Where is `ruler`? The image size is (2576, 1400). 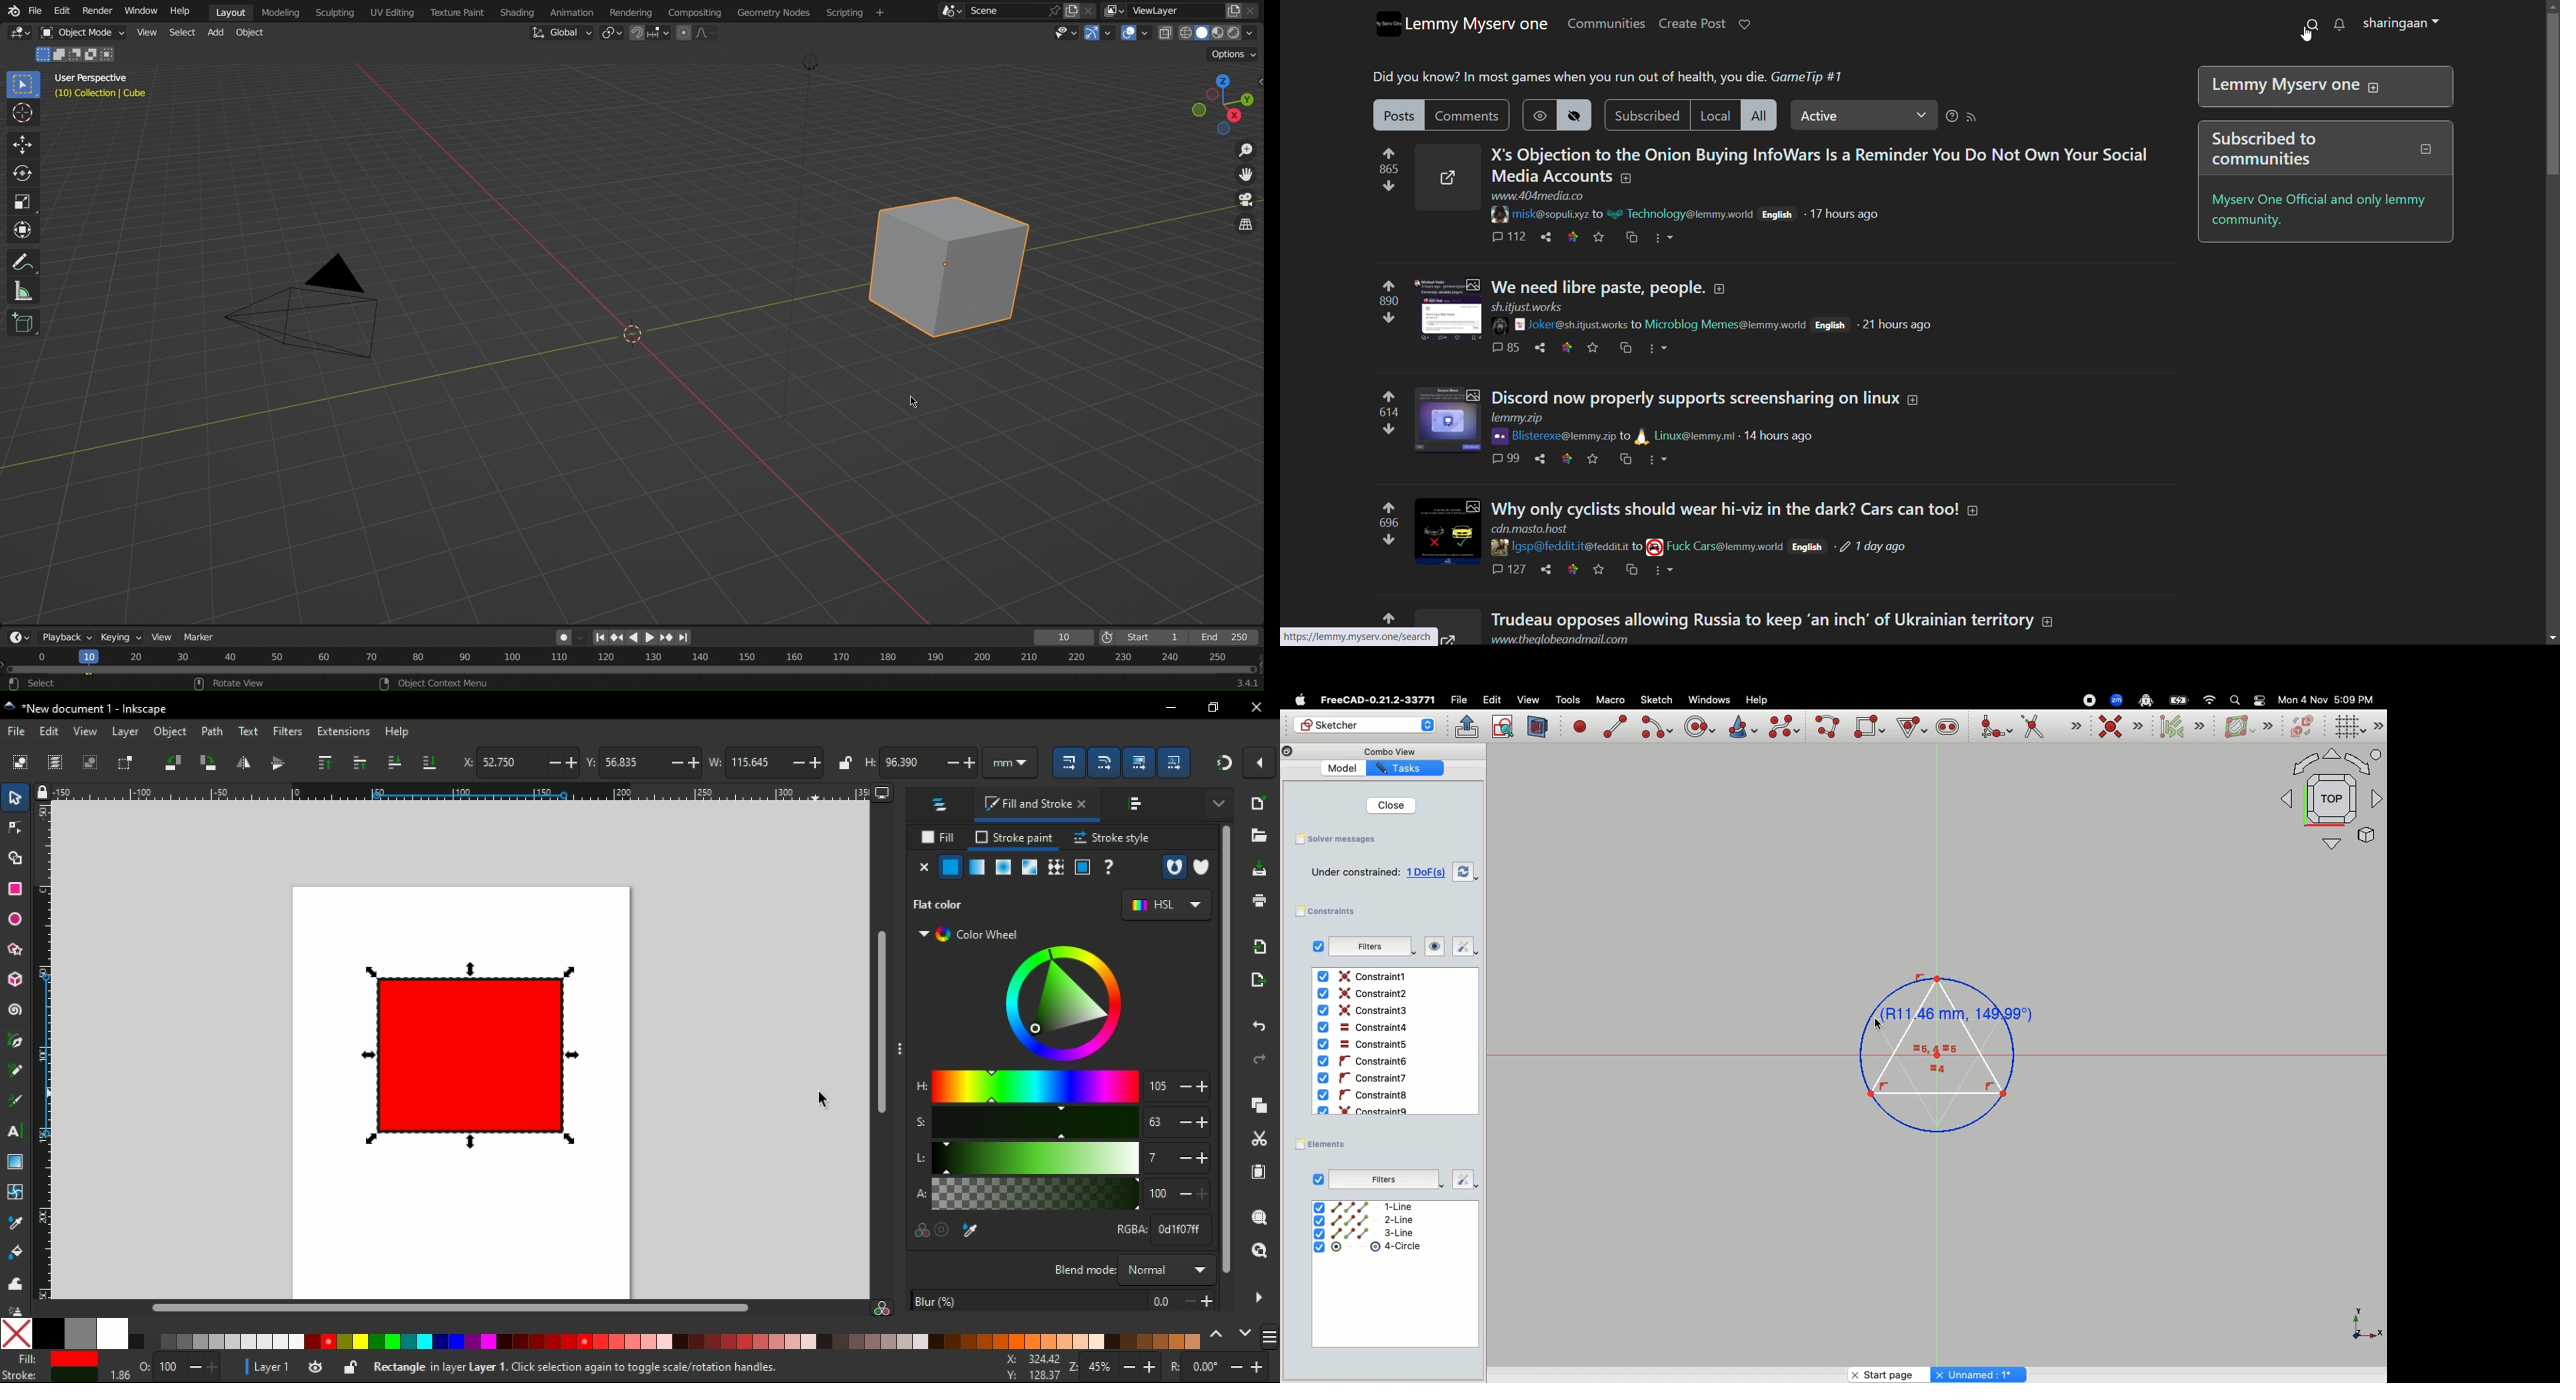
ruler is located at coordinates (462, 791).